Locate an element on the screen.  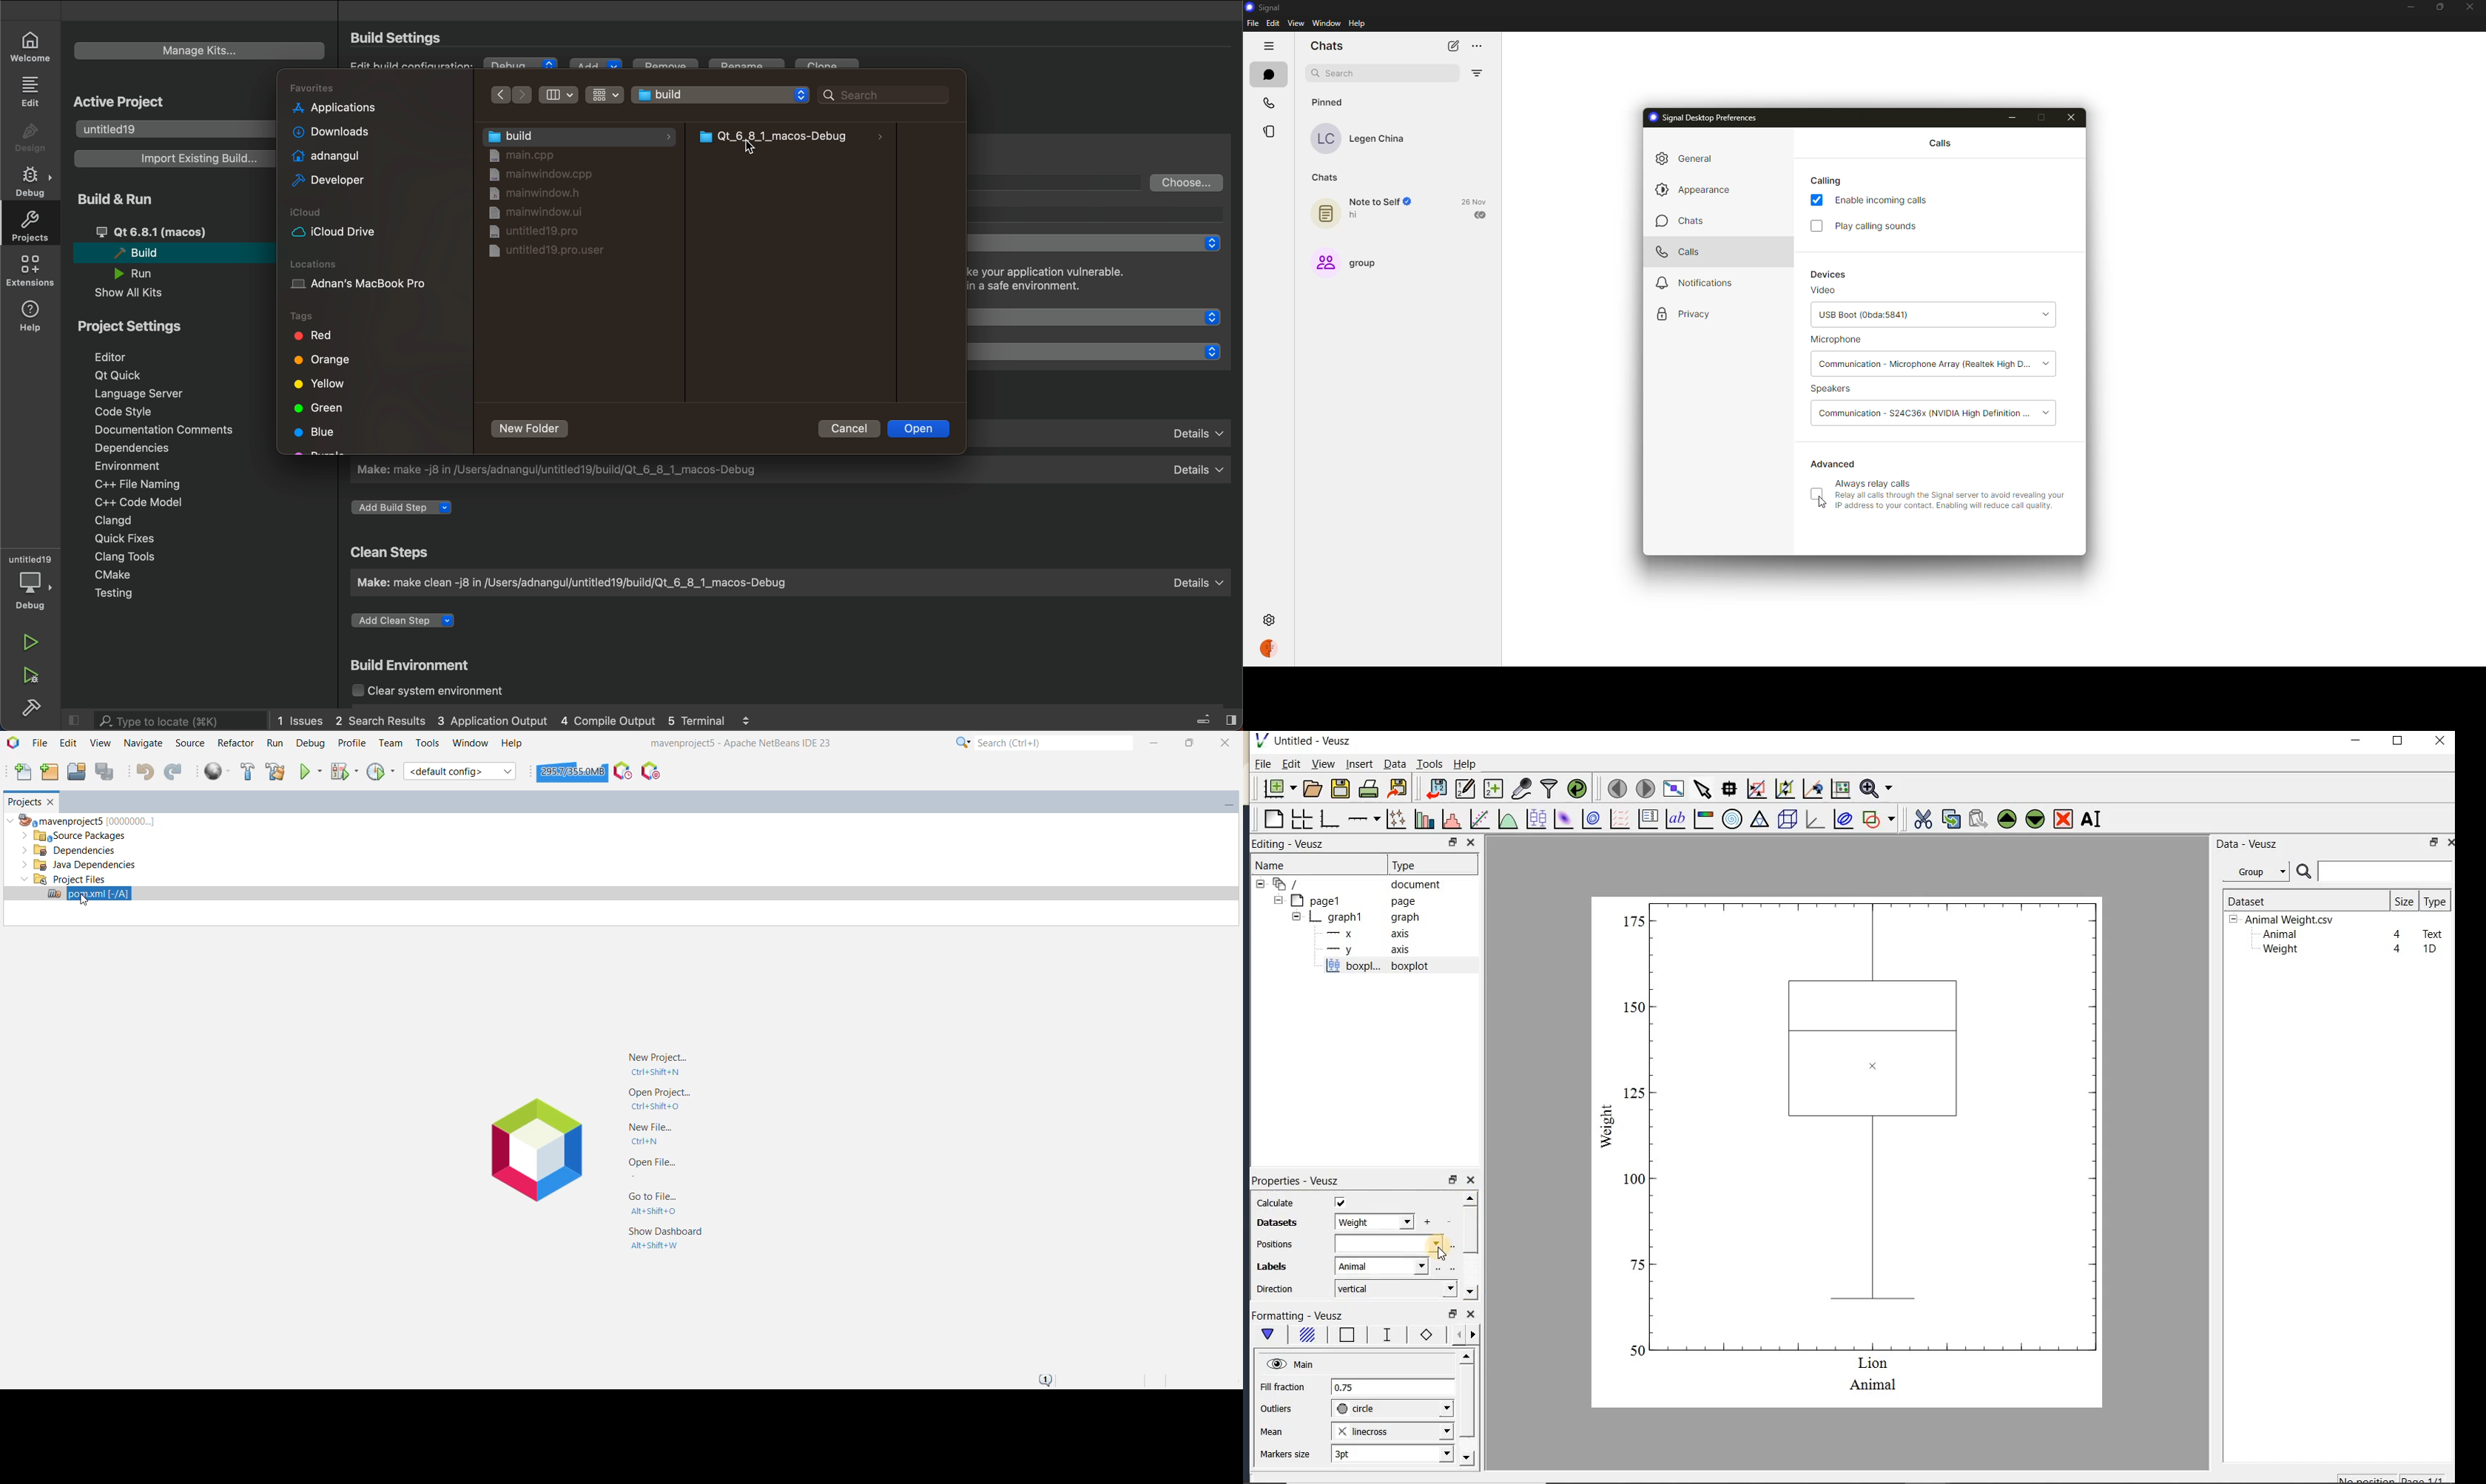
clangd is located at coordinates (113, 520).